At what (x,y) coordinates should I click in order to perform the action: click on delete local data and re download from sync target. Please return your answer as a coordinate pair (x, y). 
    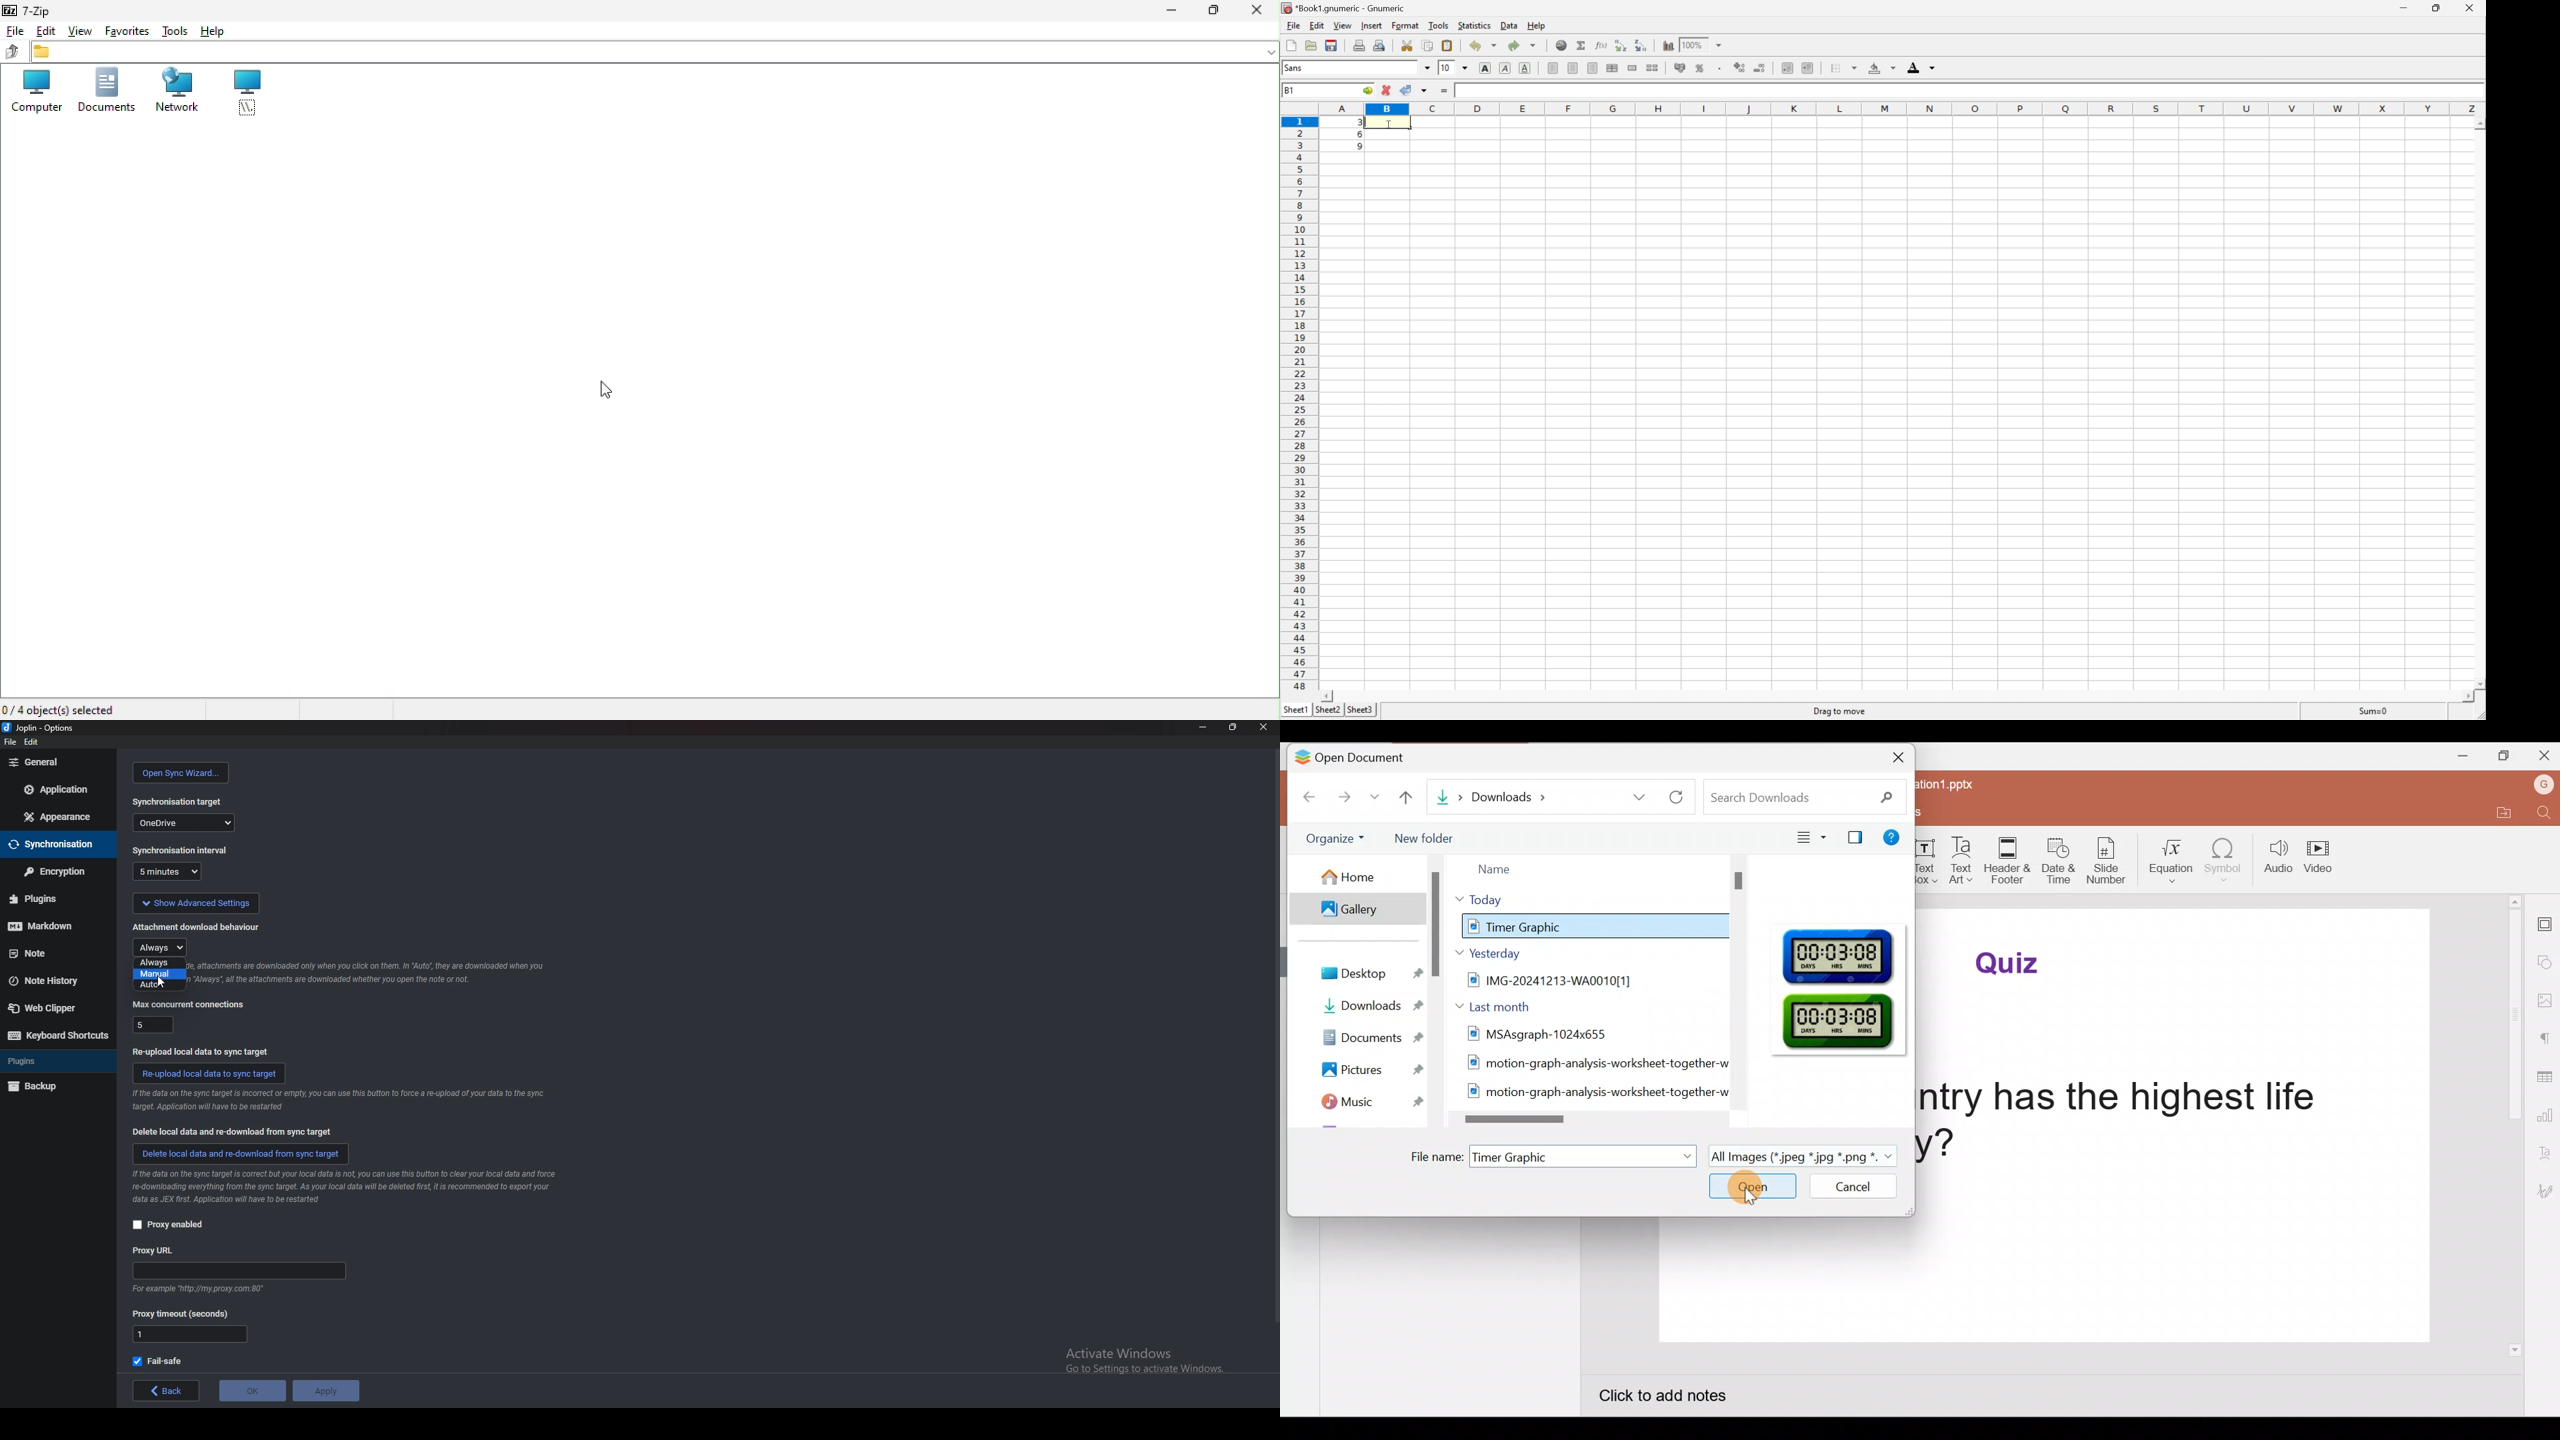
    Looking at the image, I should click on (243, 1154).